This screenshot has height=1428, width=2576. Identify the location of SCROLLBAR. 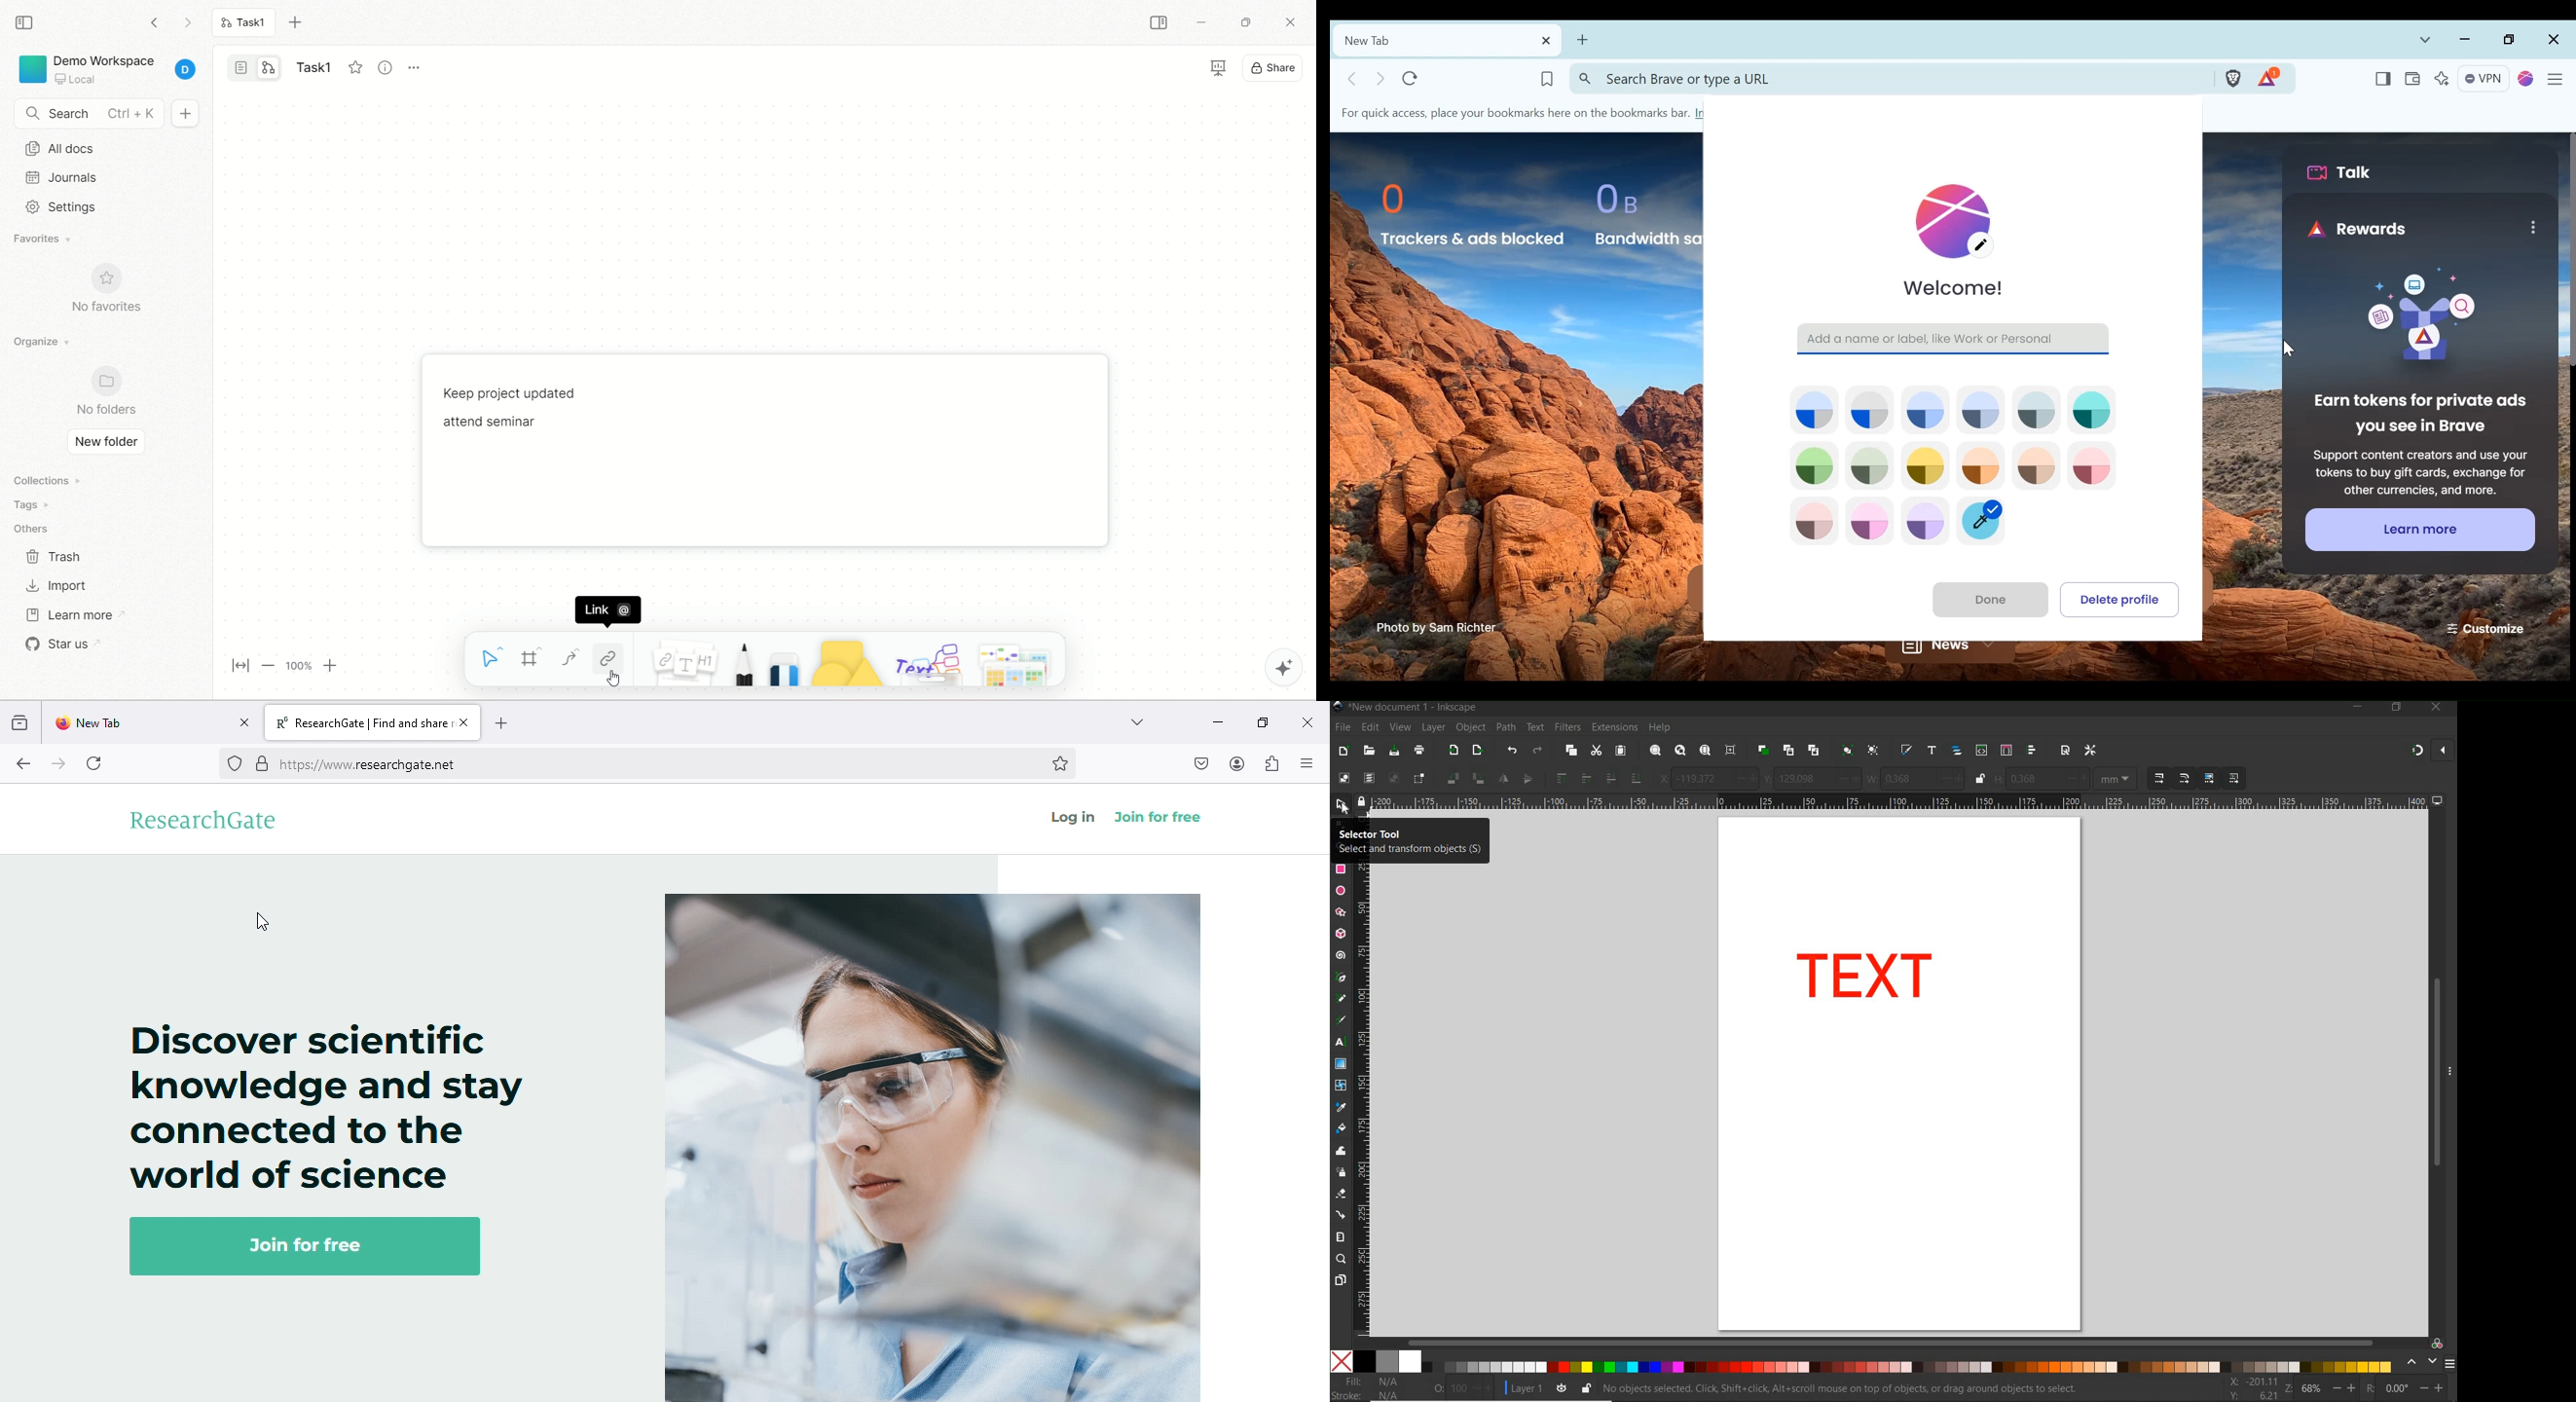
(1888, 1340).